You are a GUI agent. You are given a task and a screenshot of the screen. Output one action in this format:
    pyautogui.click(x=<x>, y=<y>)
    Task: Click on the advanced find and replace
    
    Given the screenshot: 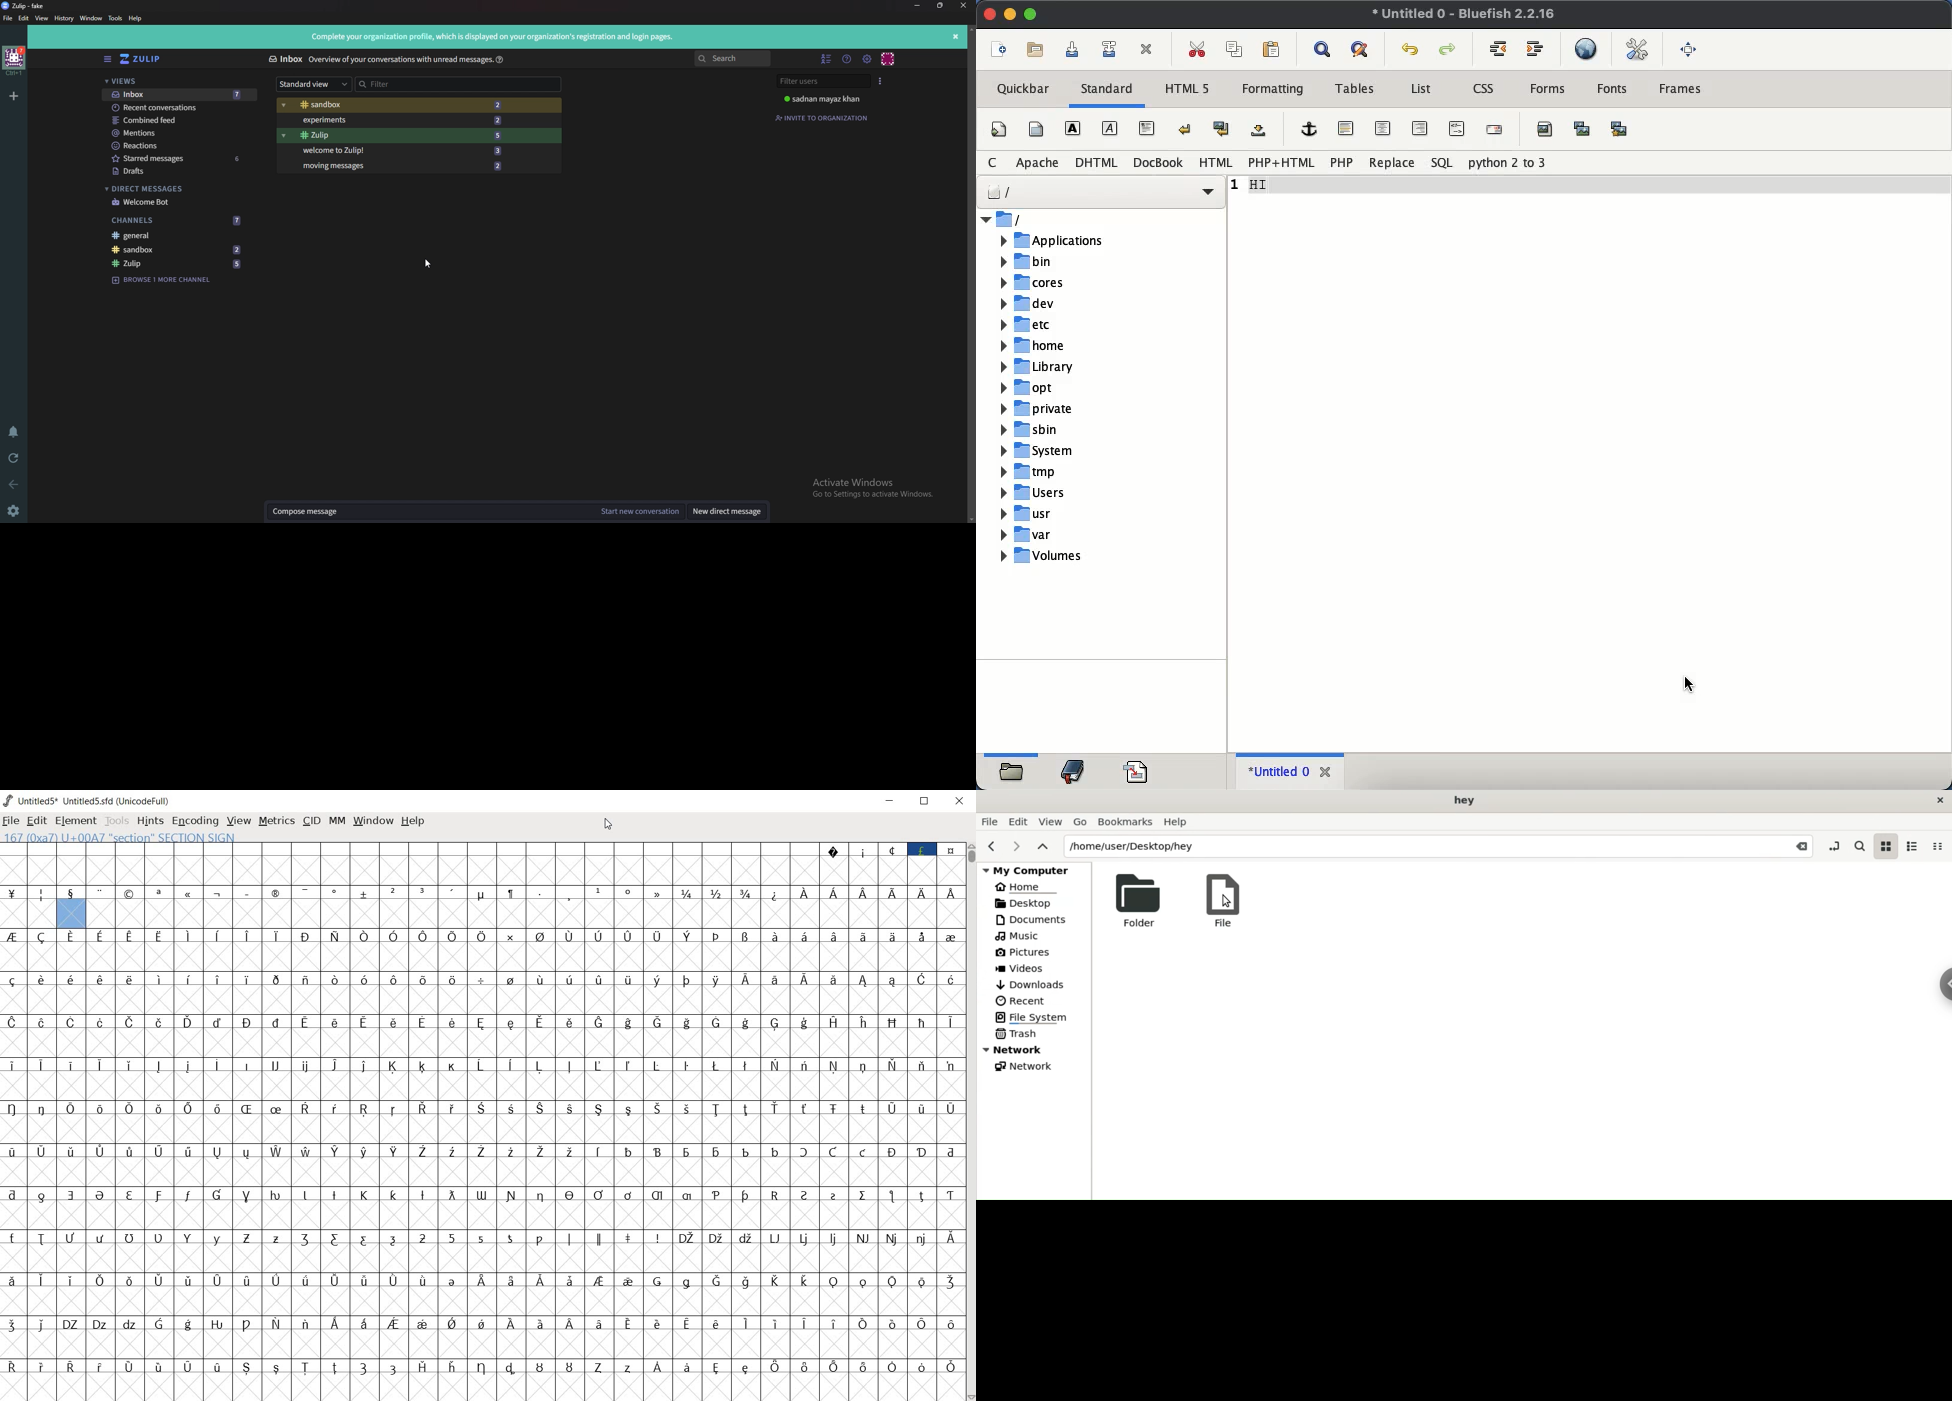 What is the action you would take?
    pyautogui.click(x=1359, y=51)
    